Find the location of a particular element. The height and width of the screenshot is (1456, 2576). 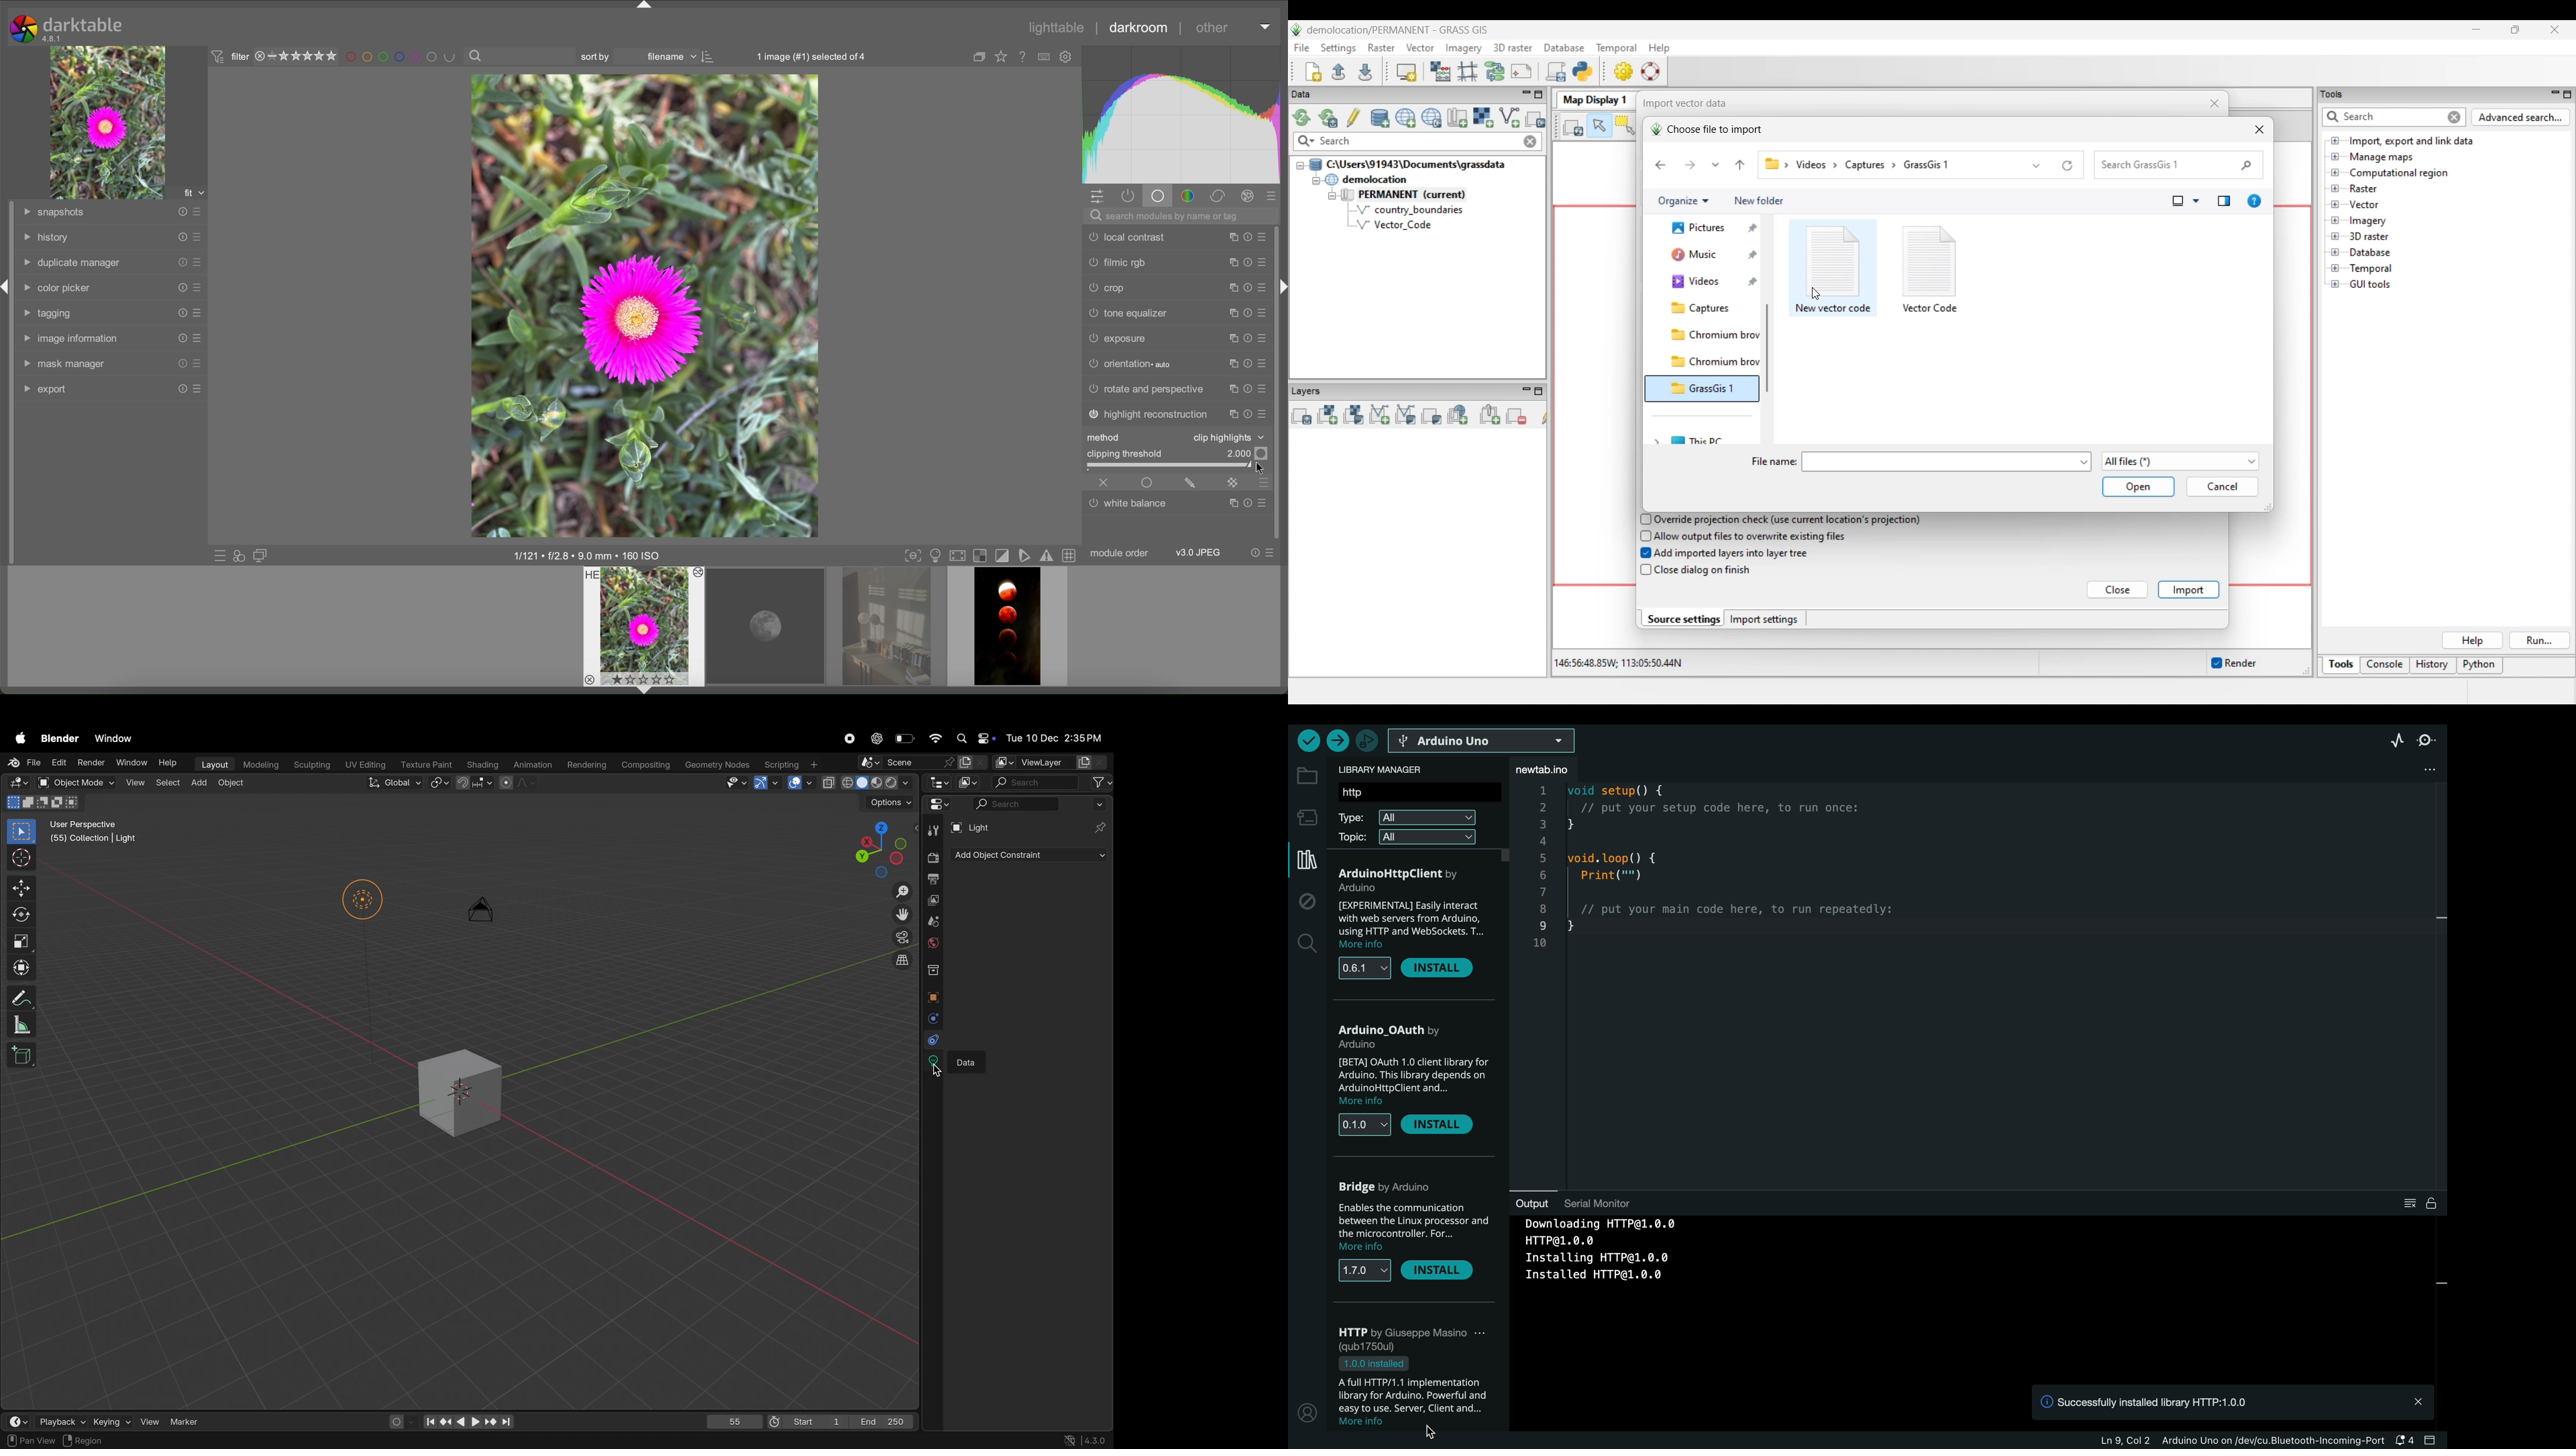

reset presets is located at coordinates (180, 313).